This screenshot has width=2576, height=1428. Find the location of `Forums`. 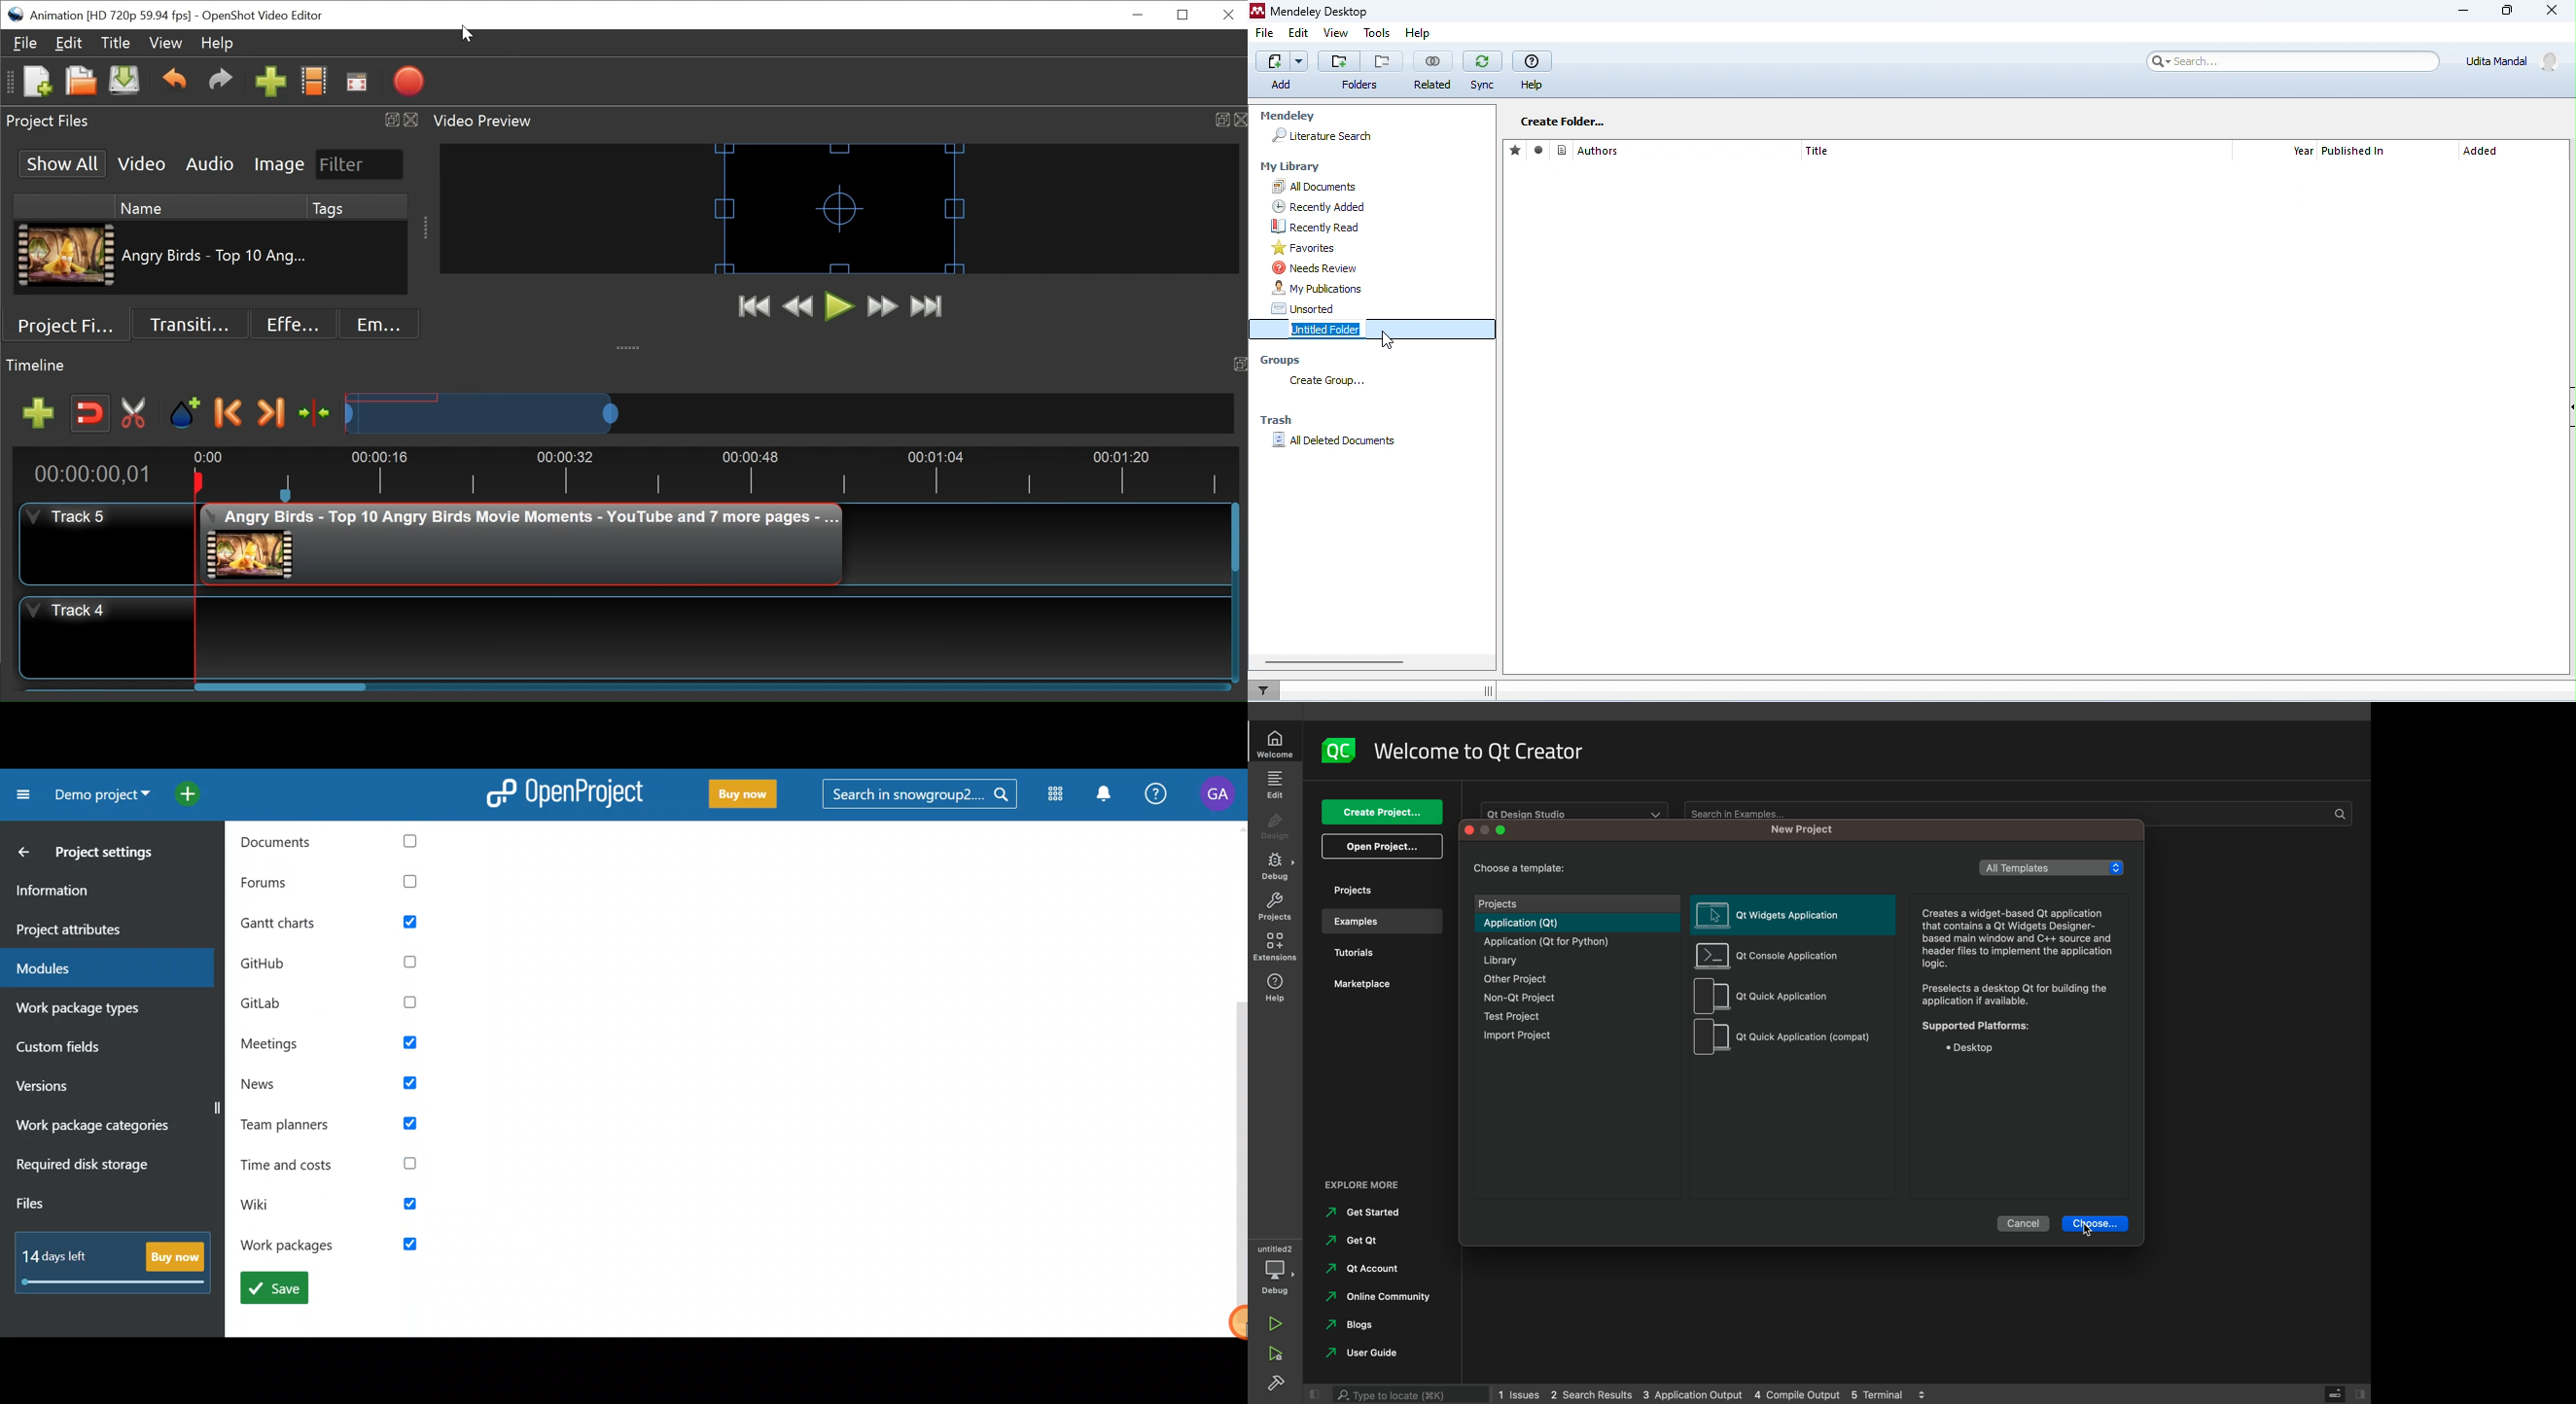

Forums is located at coordinates (337, 883).